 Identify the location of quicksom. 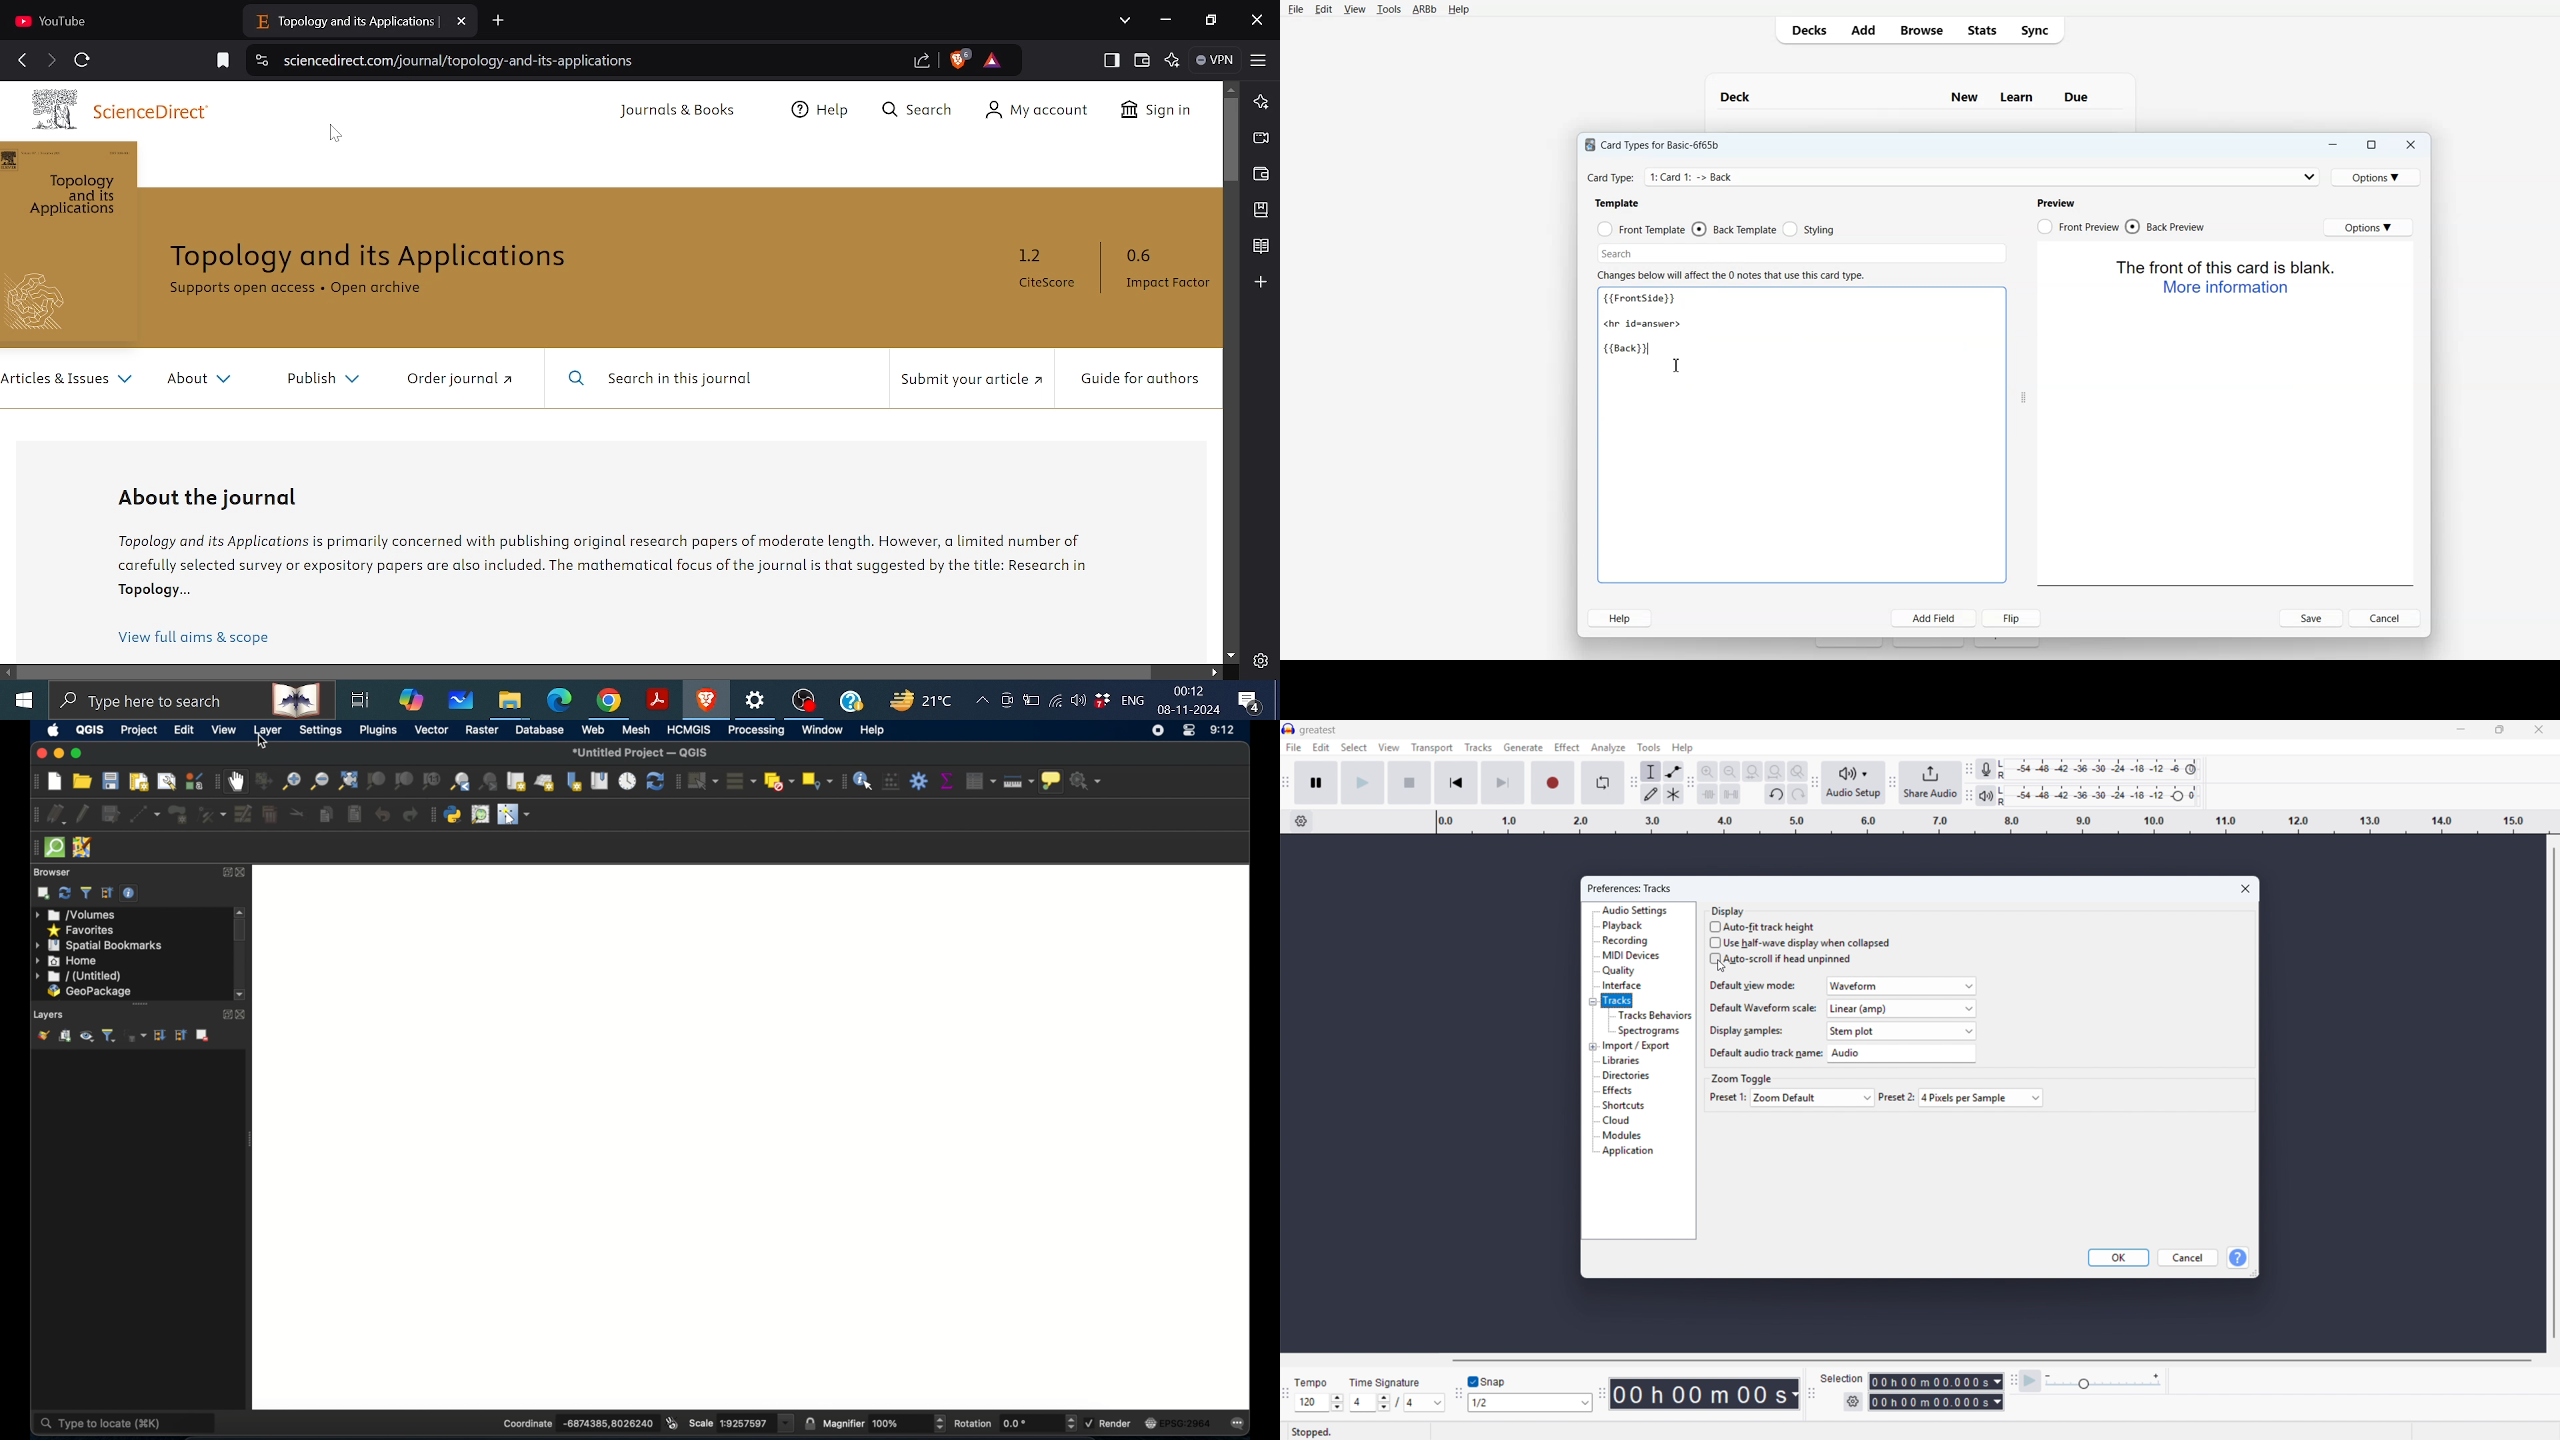
(54, 848).